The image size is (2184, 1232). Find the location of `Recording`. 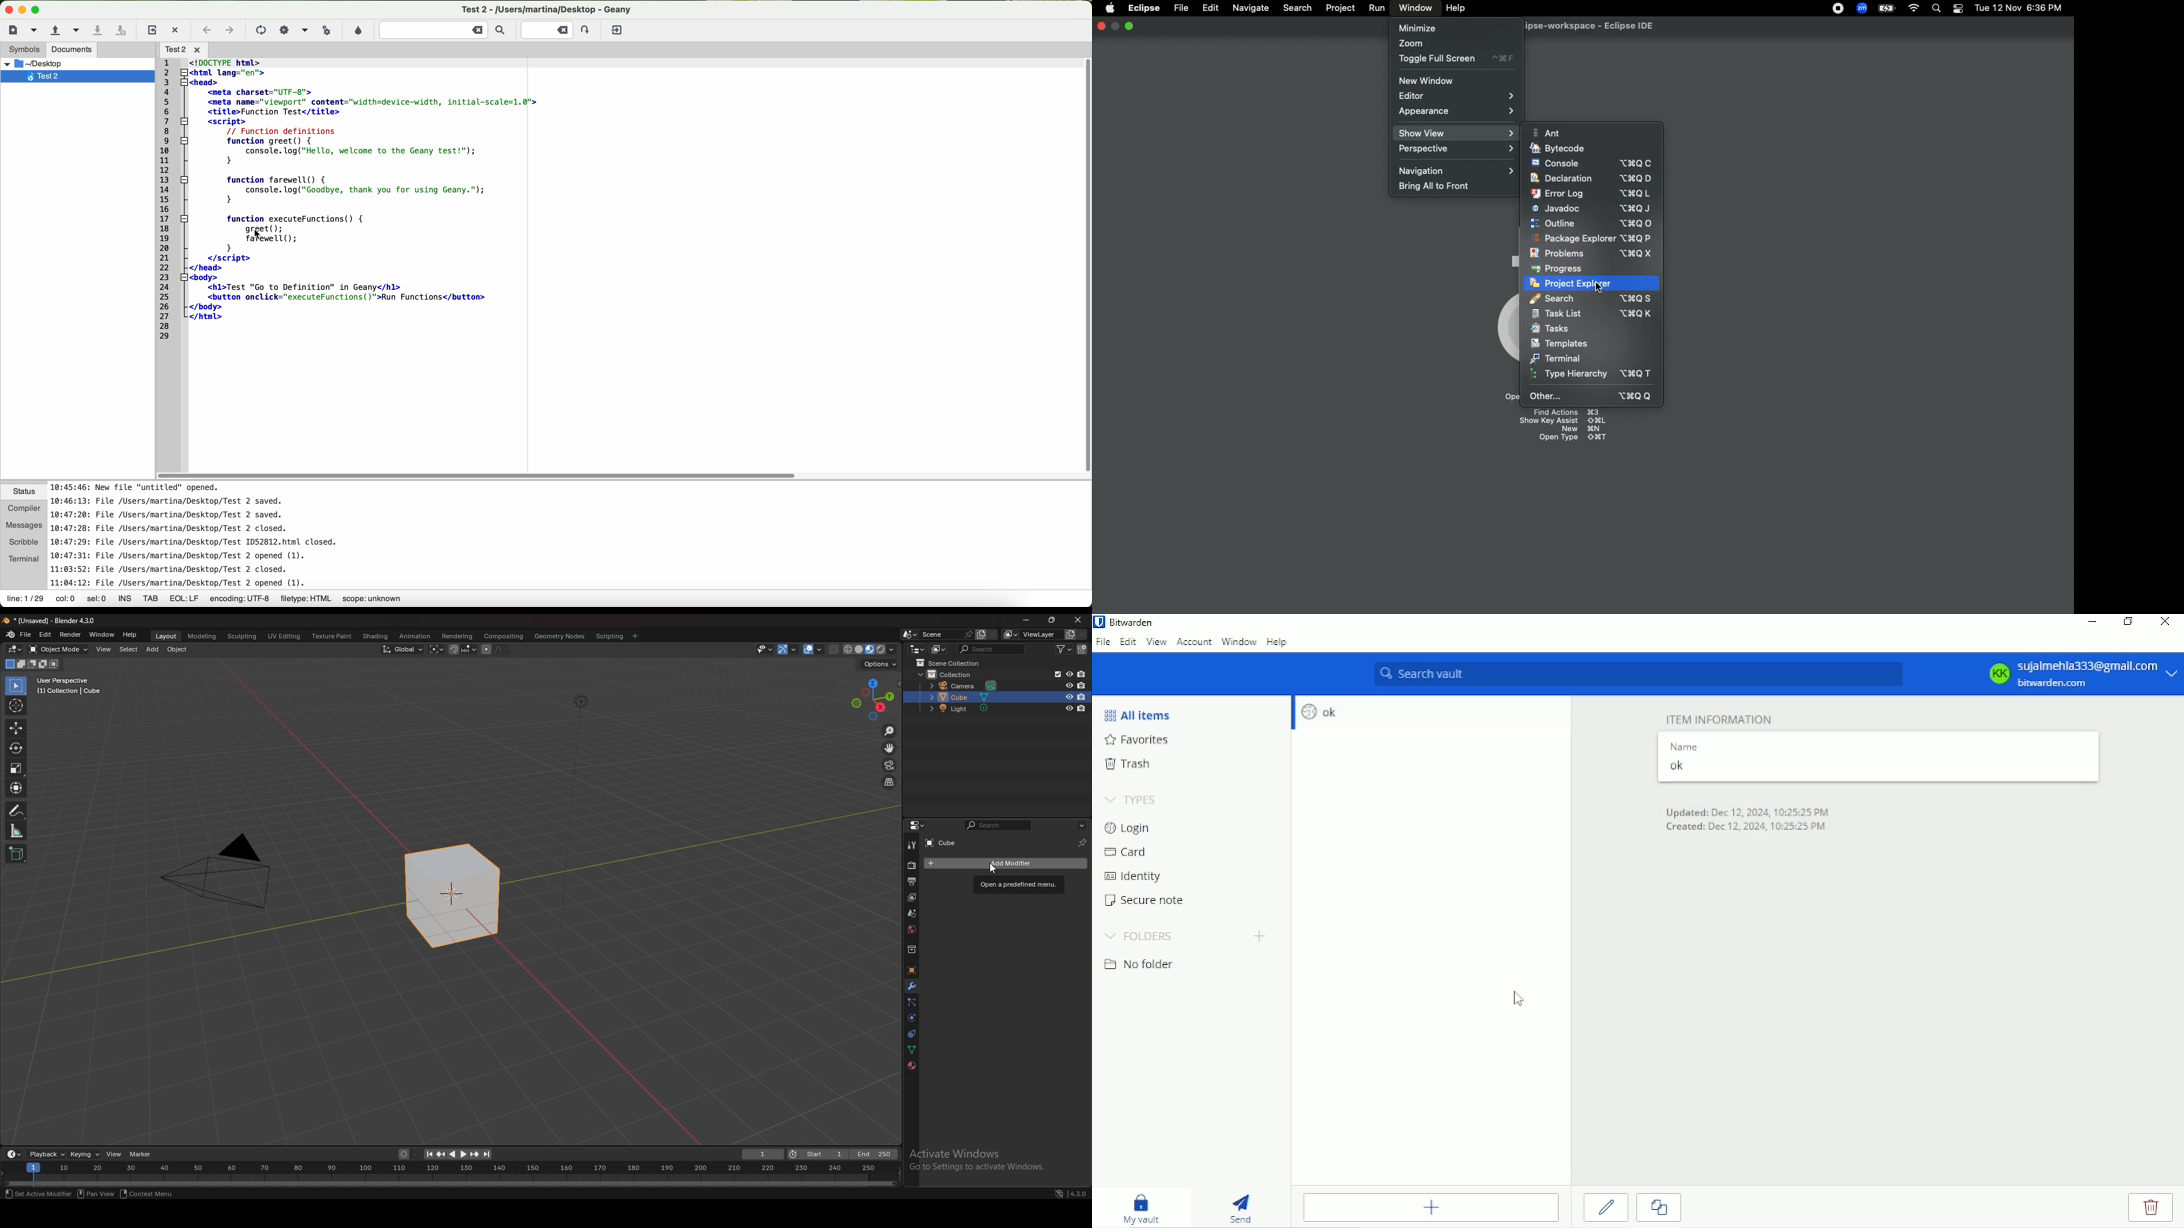

Recording is located at coordinates (1839, 10).